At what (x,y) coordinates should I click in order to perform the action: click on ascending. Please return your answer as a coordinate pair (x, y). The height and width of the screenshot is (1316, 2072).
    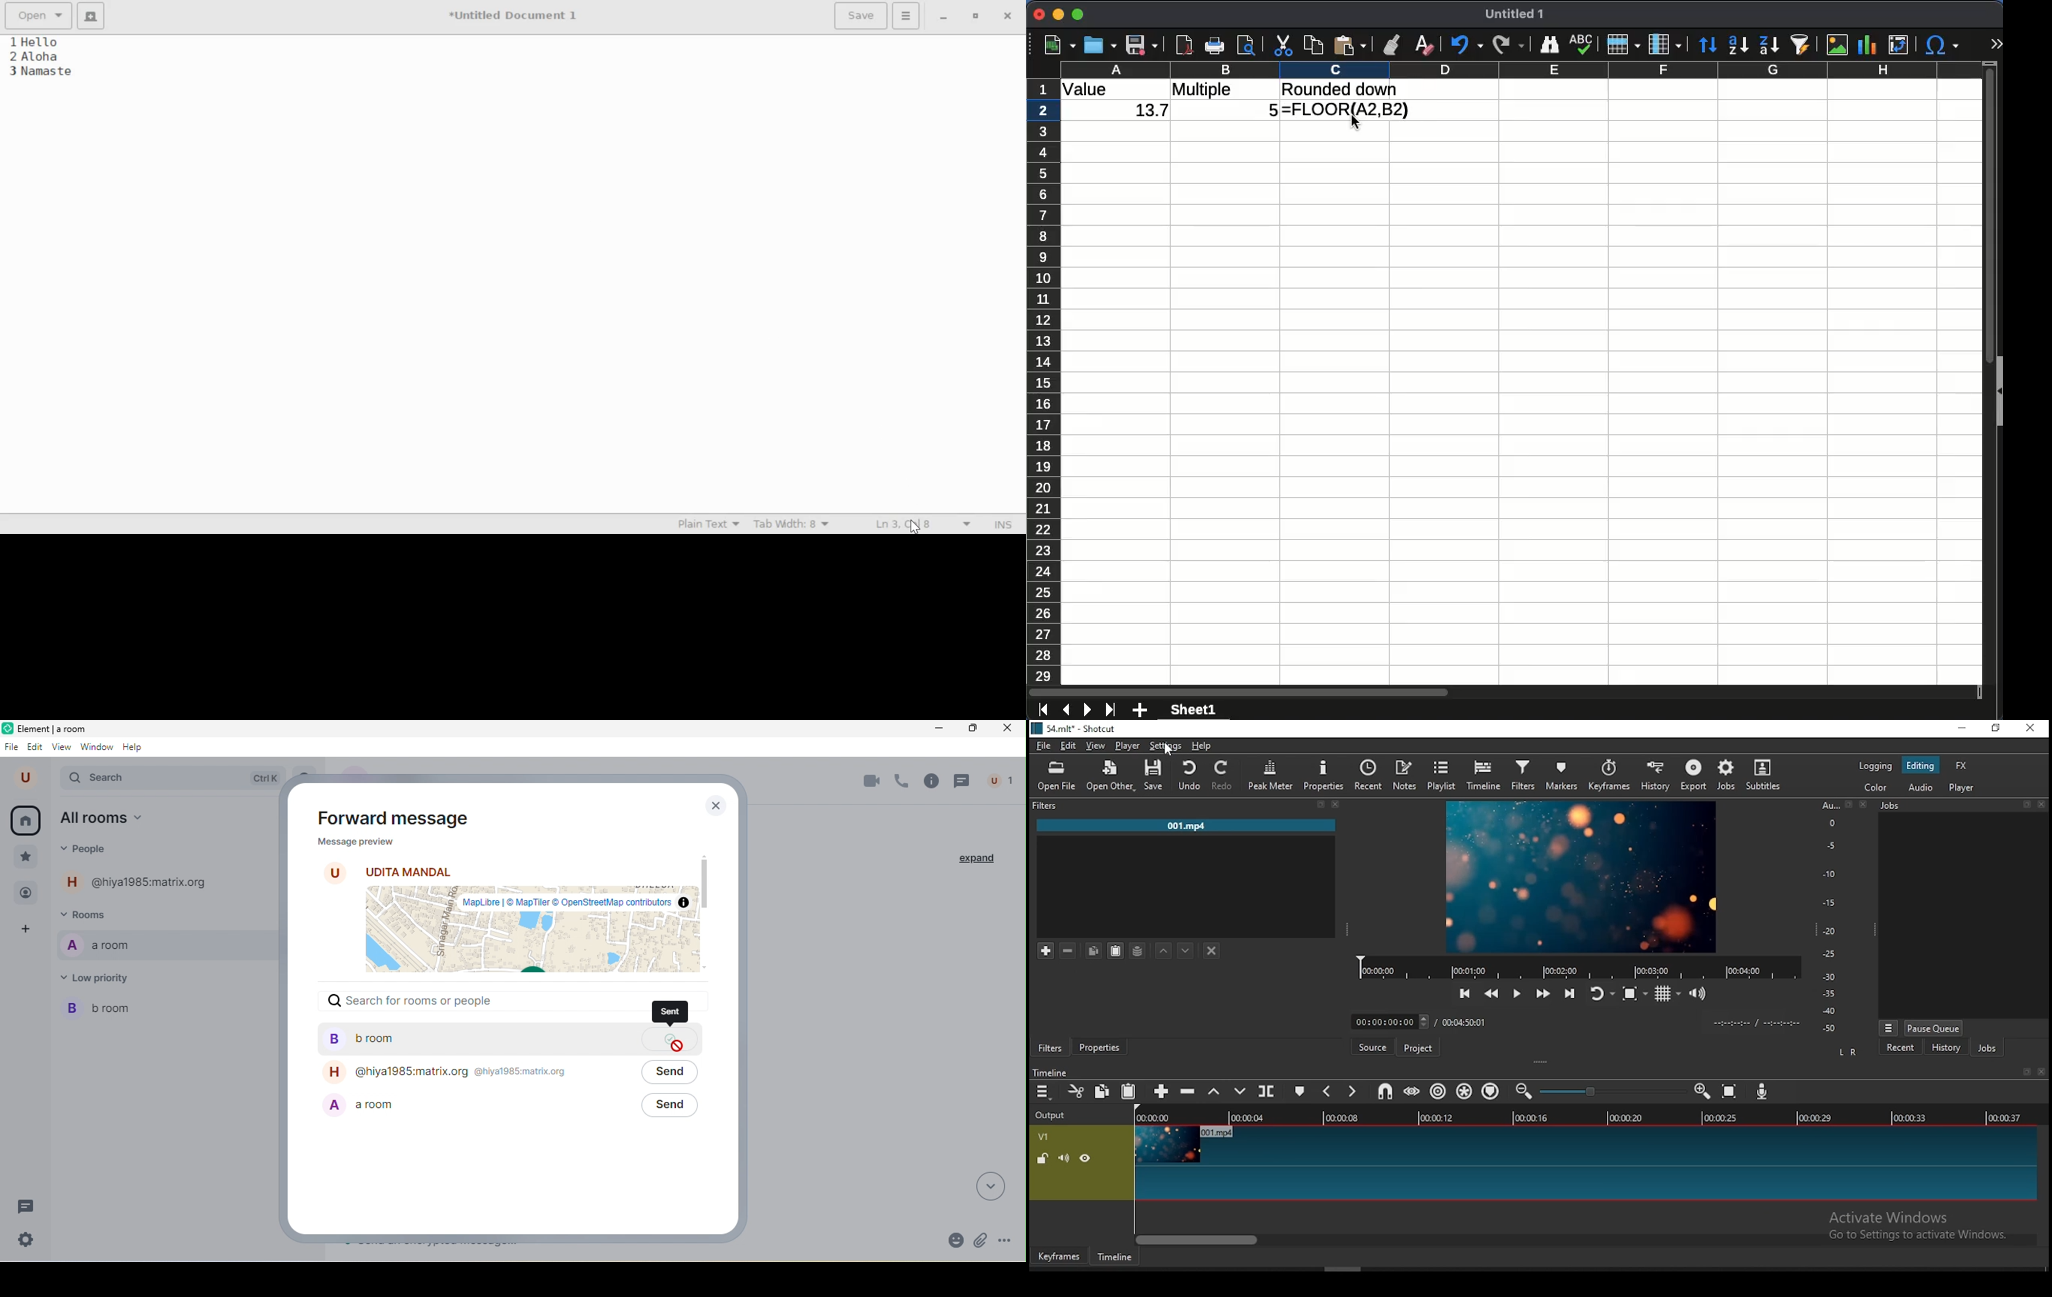
    Looking at the image, I should click on (1738, 45).